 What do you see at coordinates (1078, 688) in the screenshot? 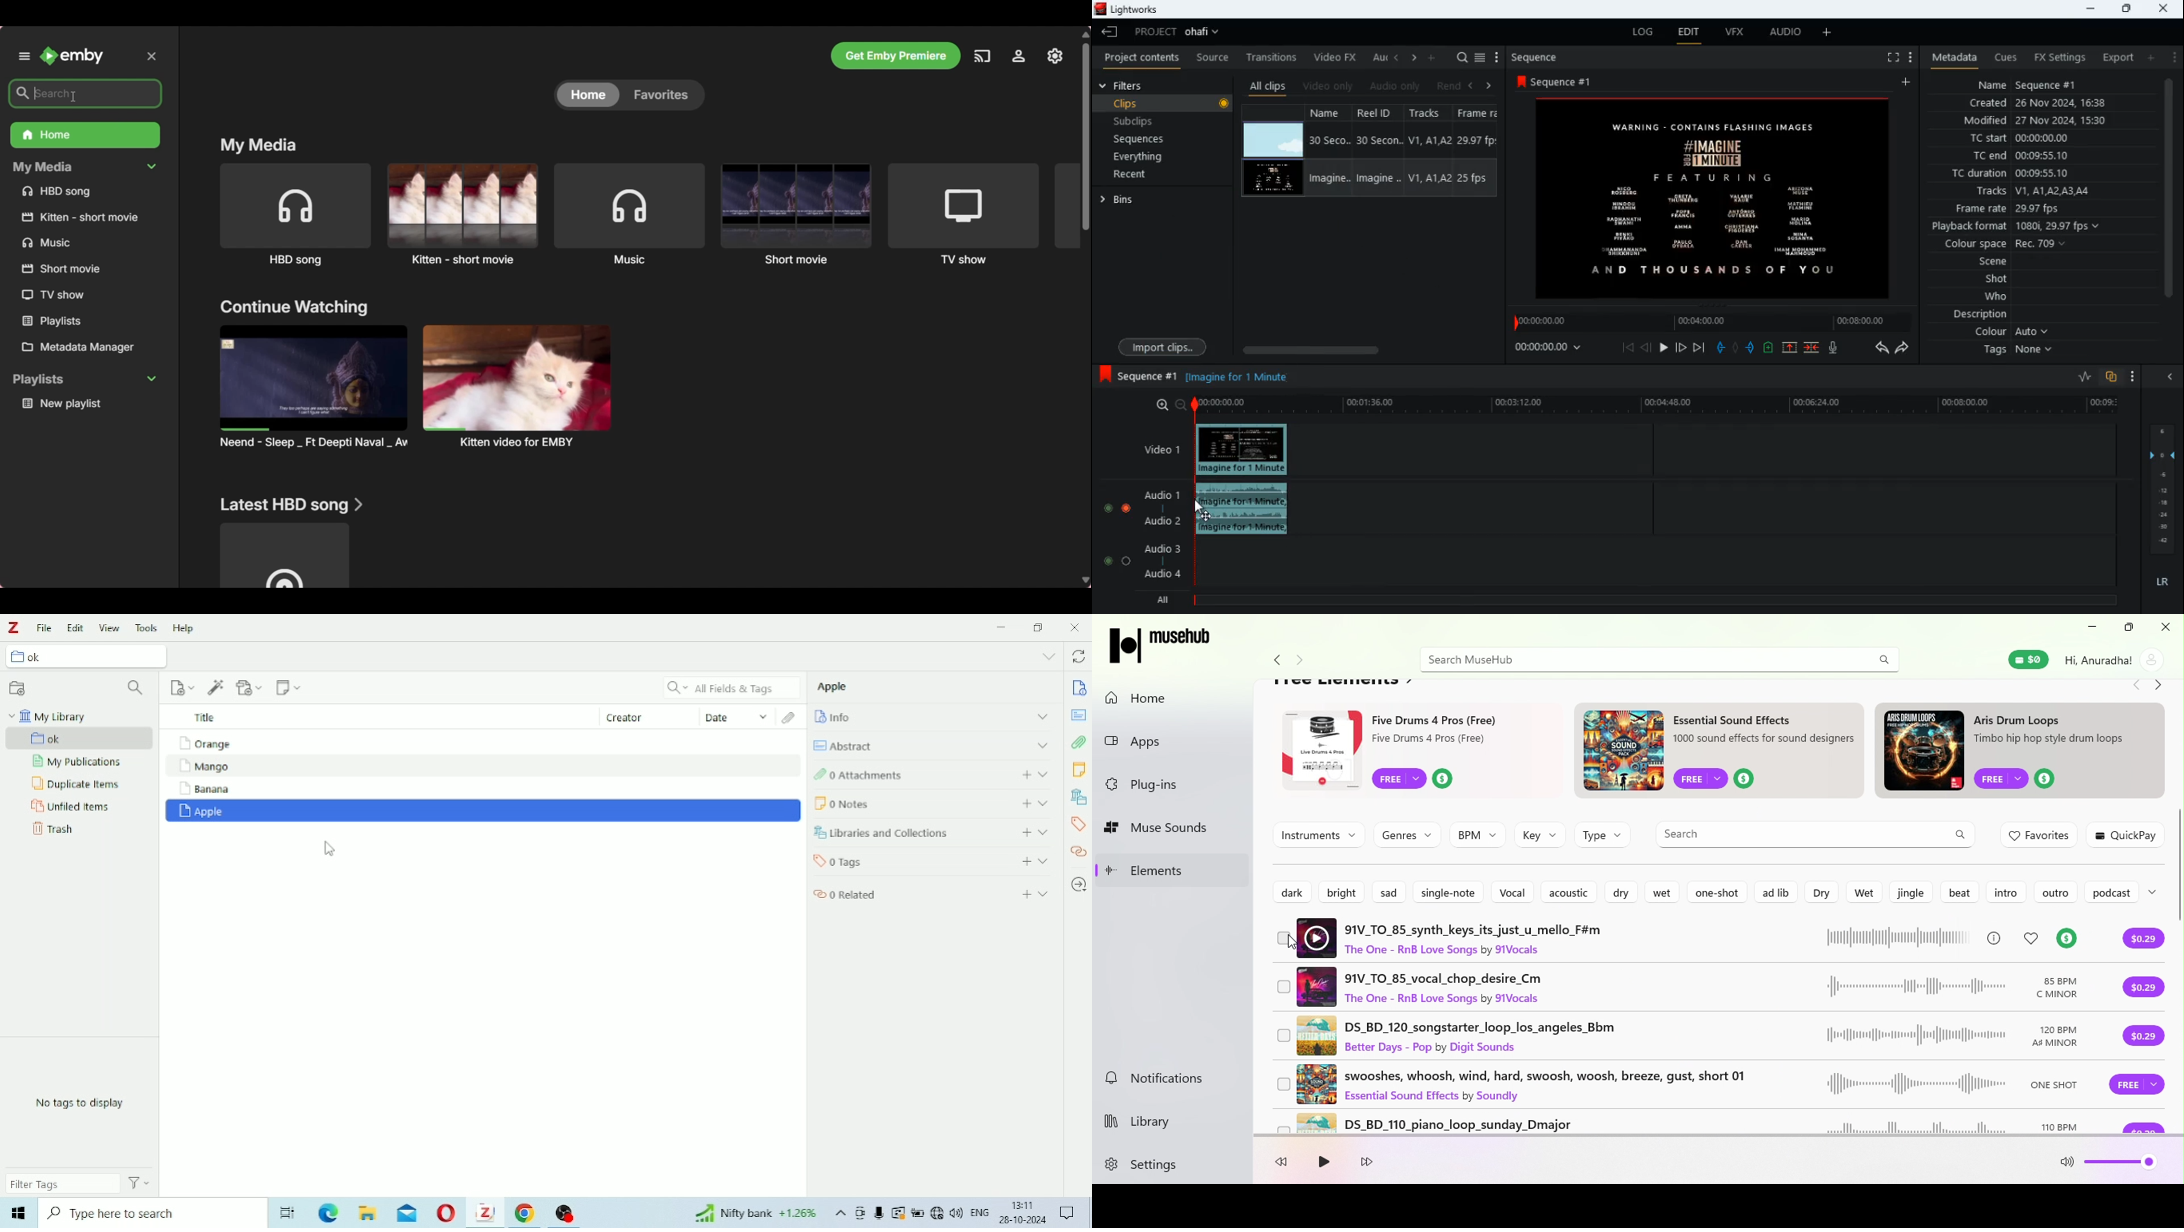
I see `Info` at bounding box center [1078, 688].